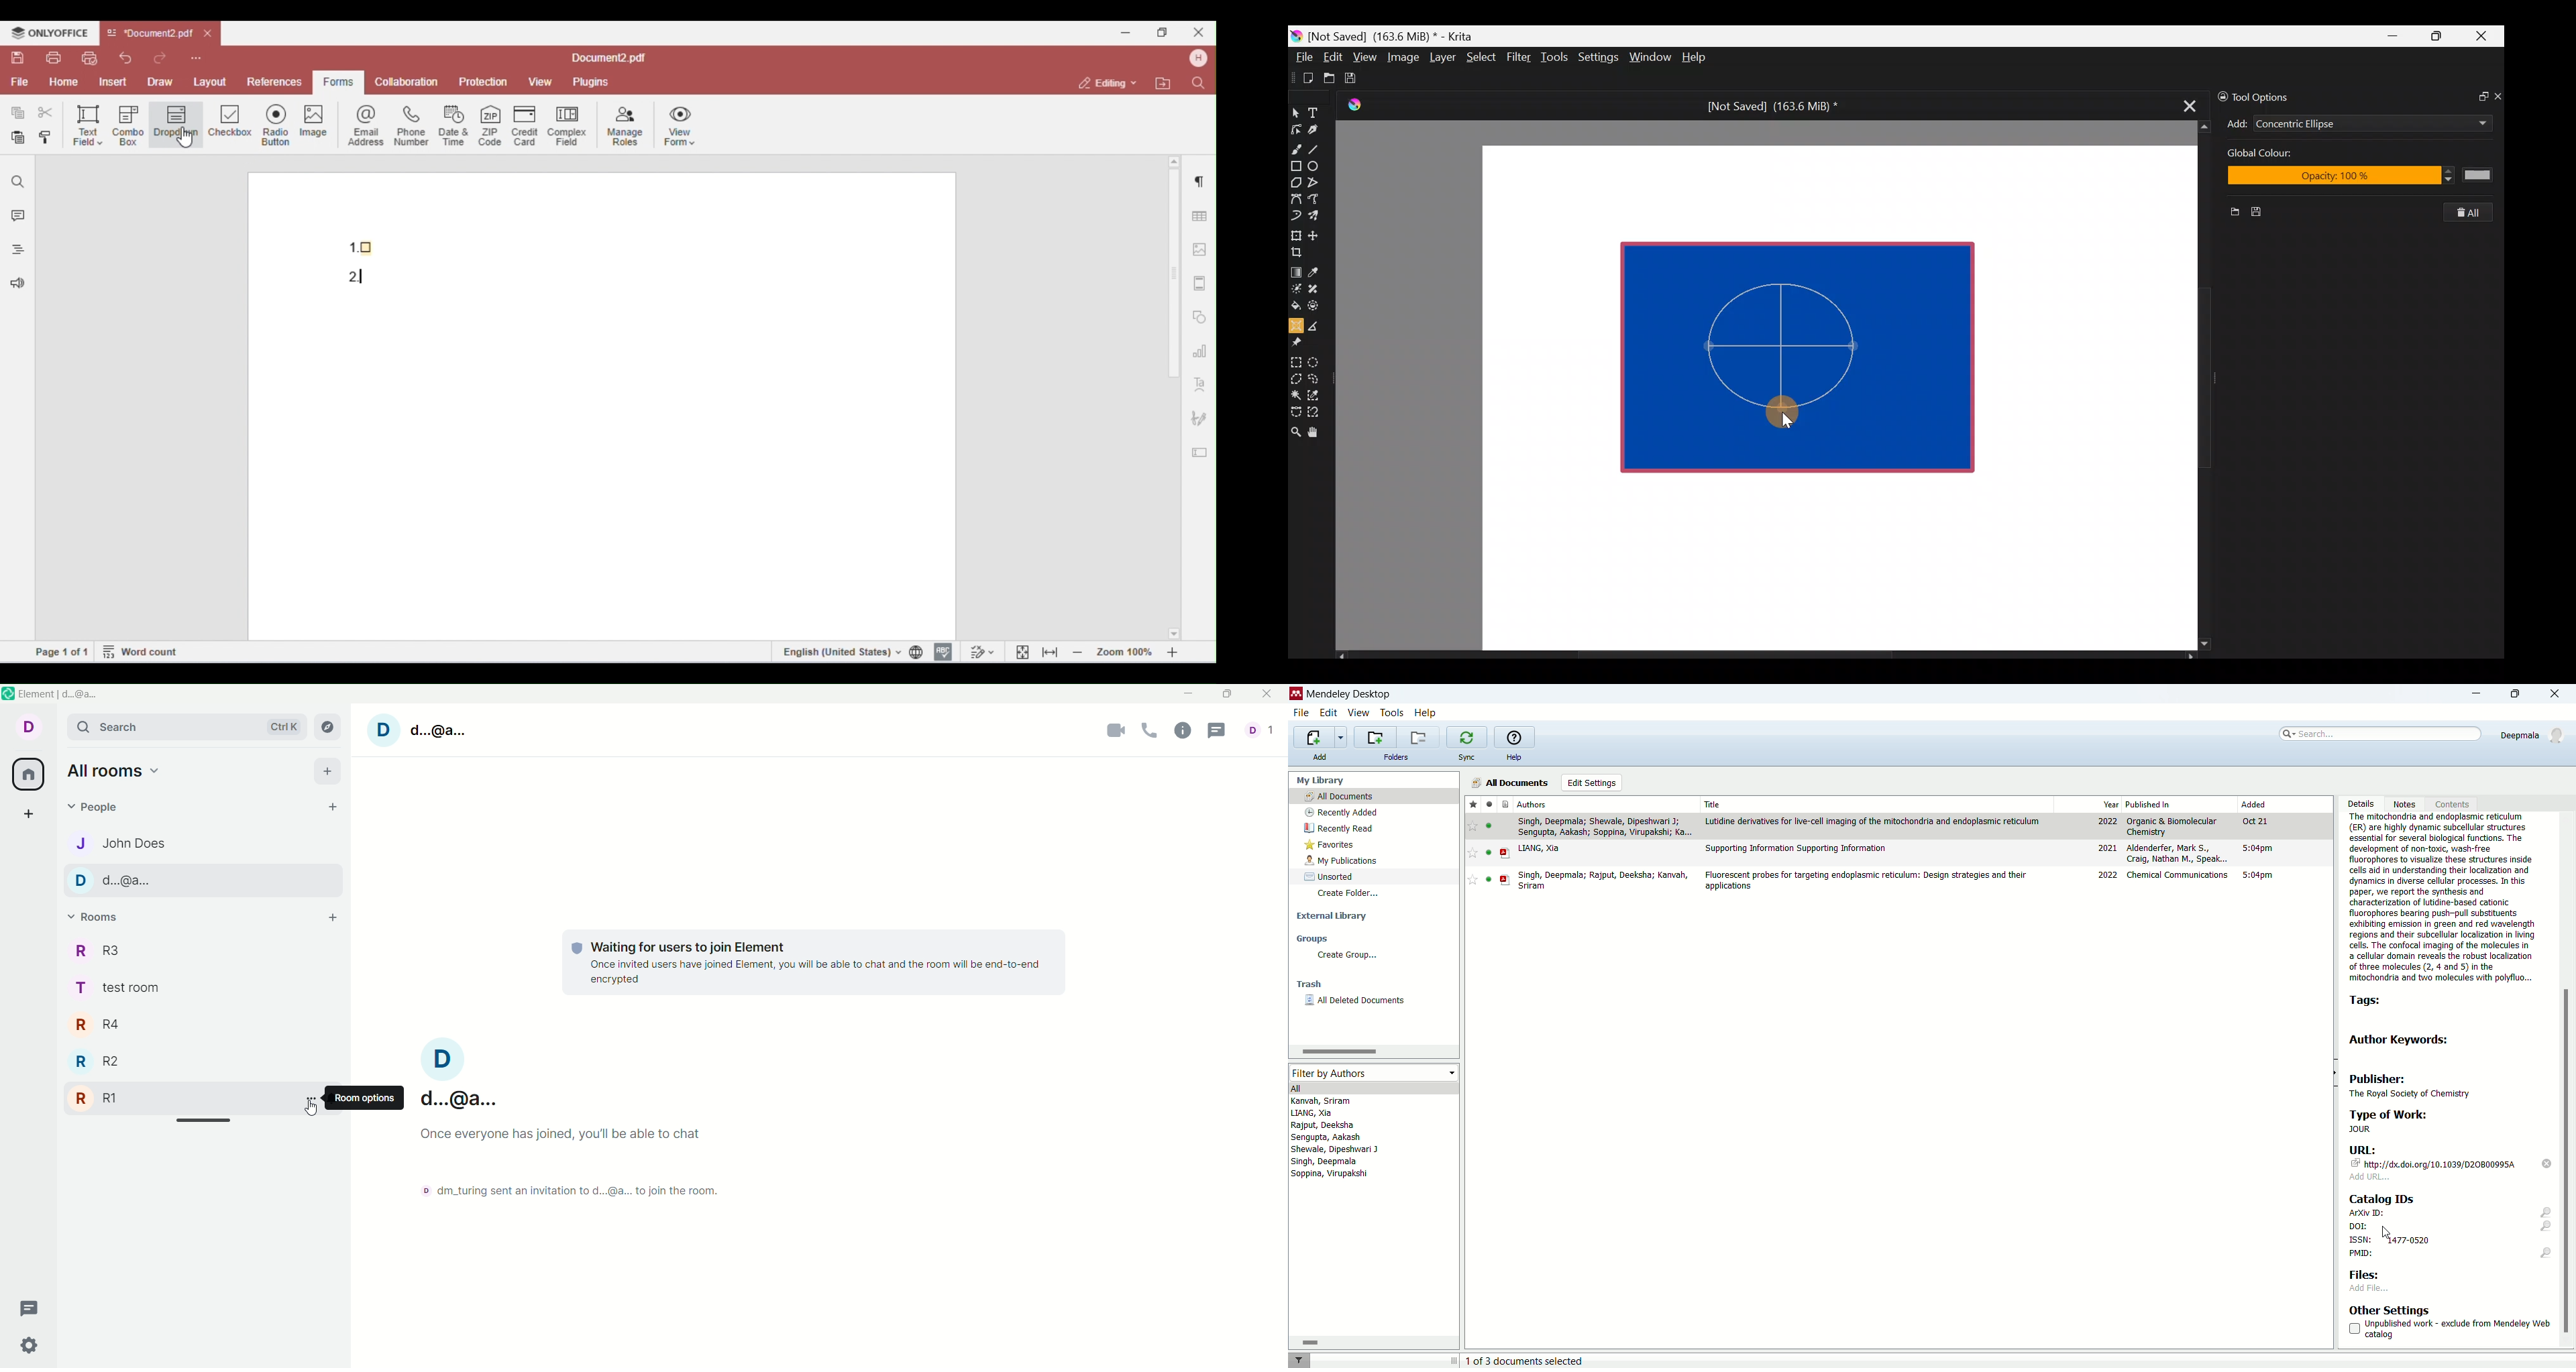 The width and height of the screenshot is (2576, 1372). Describe the element at coordinates (329, 917) in the screenshot. I see `add` at that location.